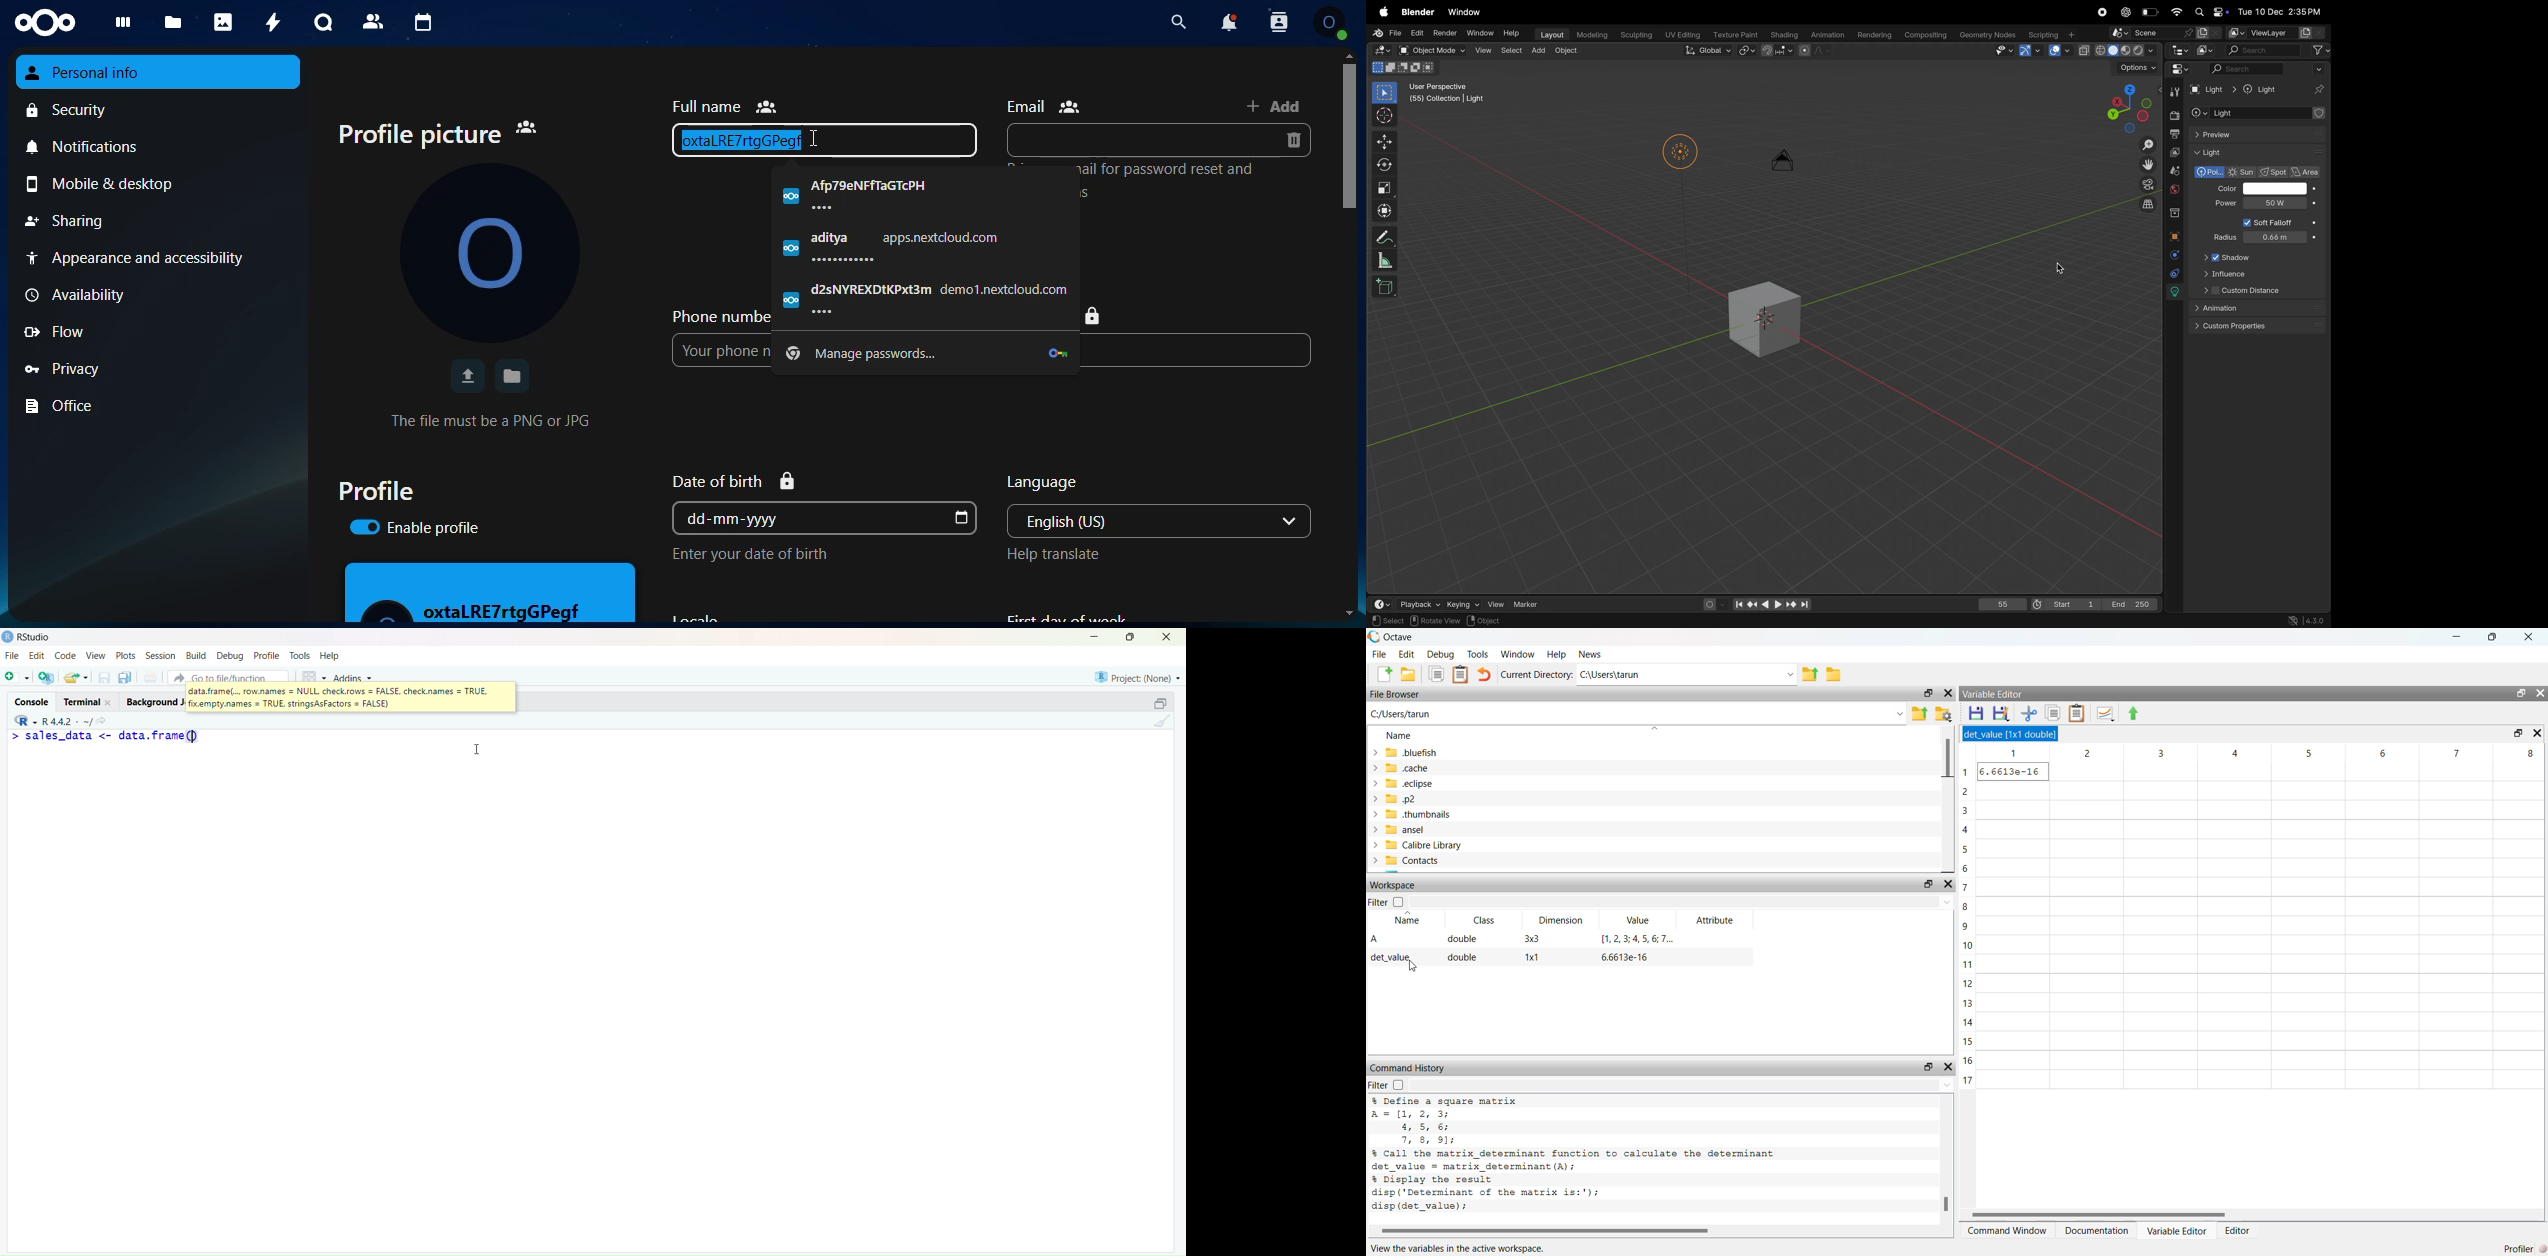  I want to click on save, so click(103, 681).